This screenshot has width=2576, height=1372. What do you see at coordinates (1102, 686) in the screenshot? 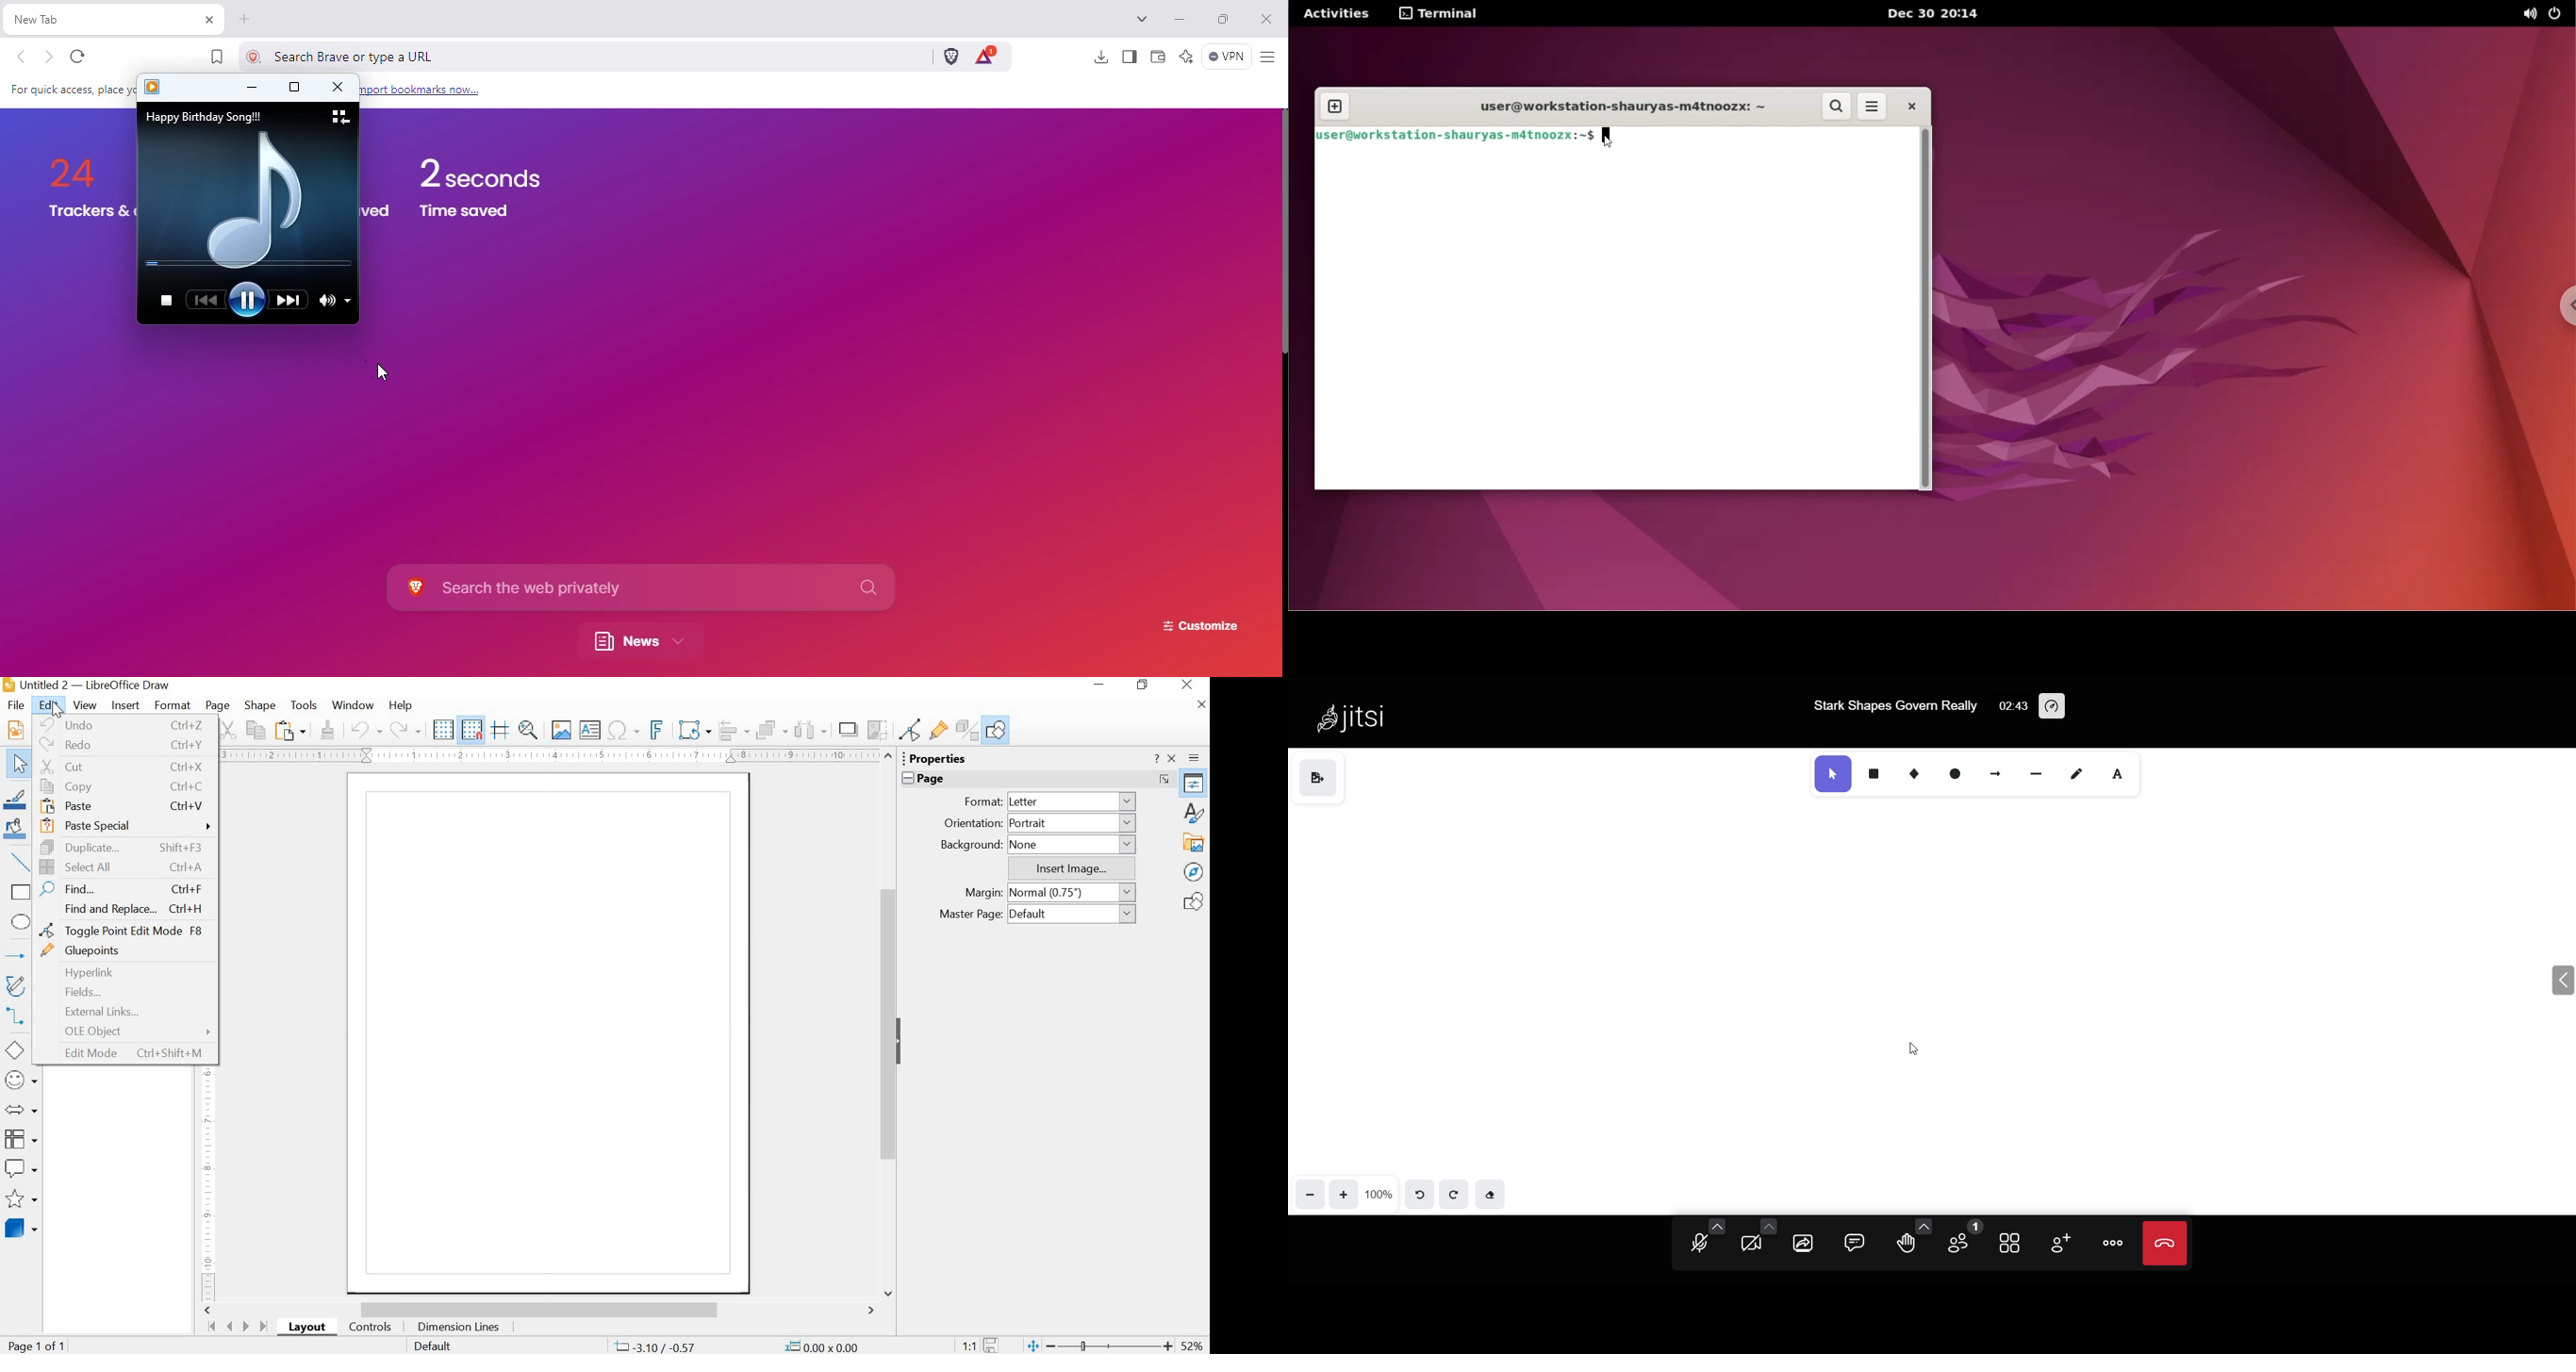
I see `minimize` at bounding box center [1102, 686].